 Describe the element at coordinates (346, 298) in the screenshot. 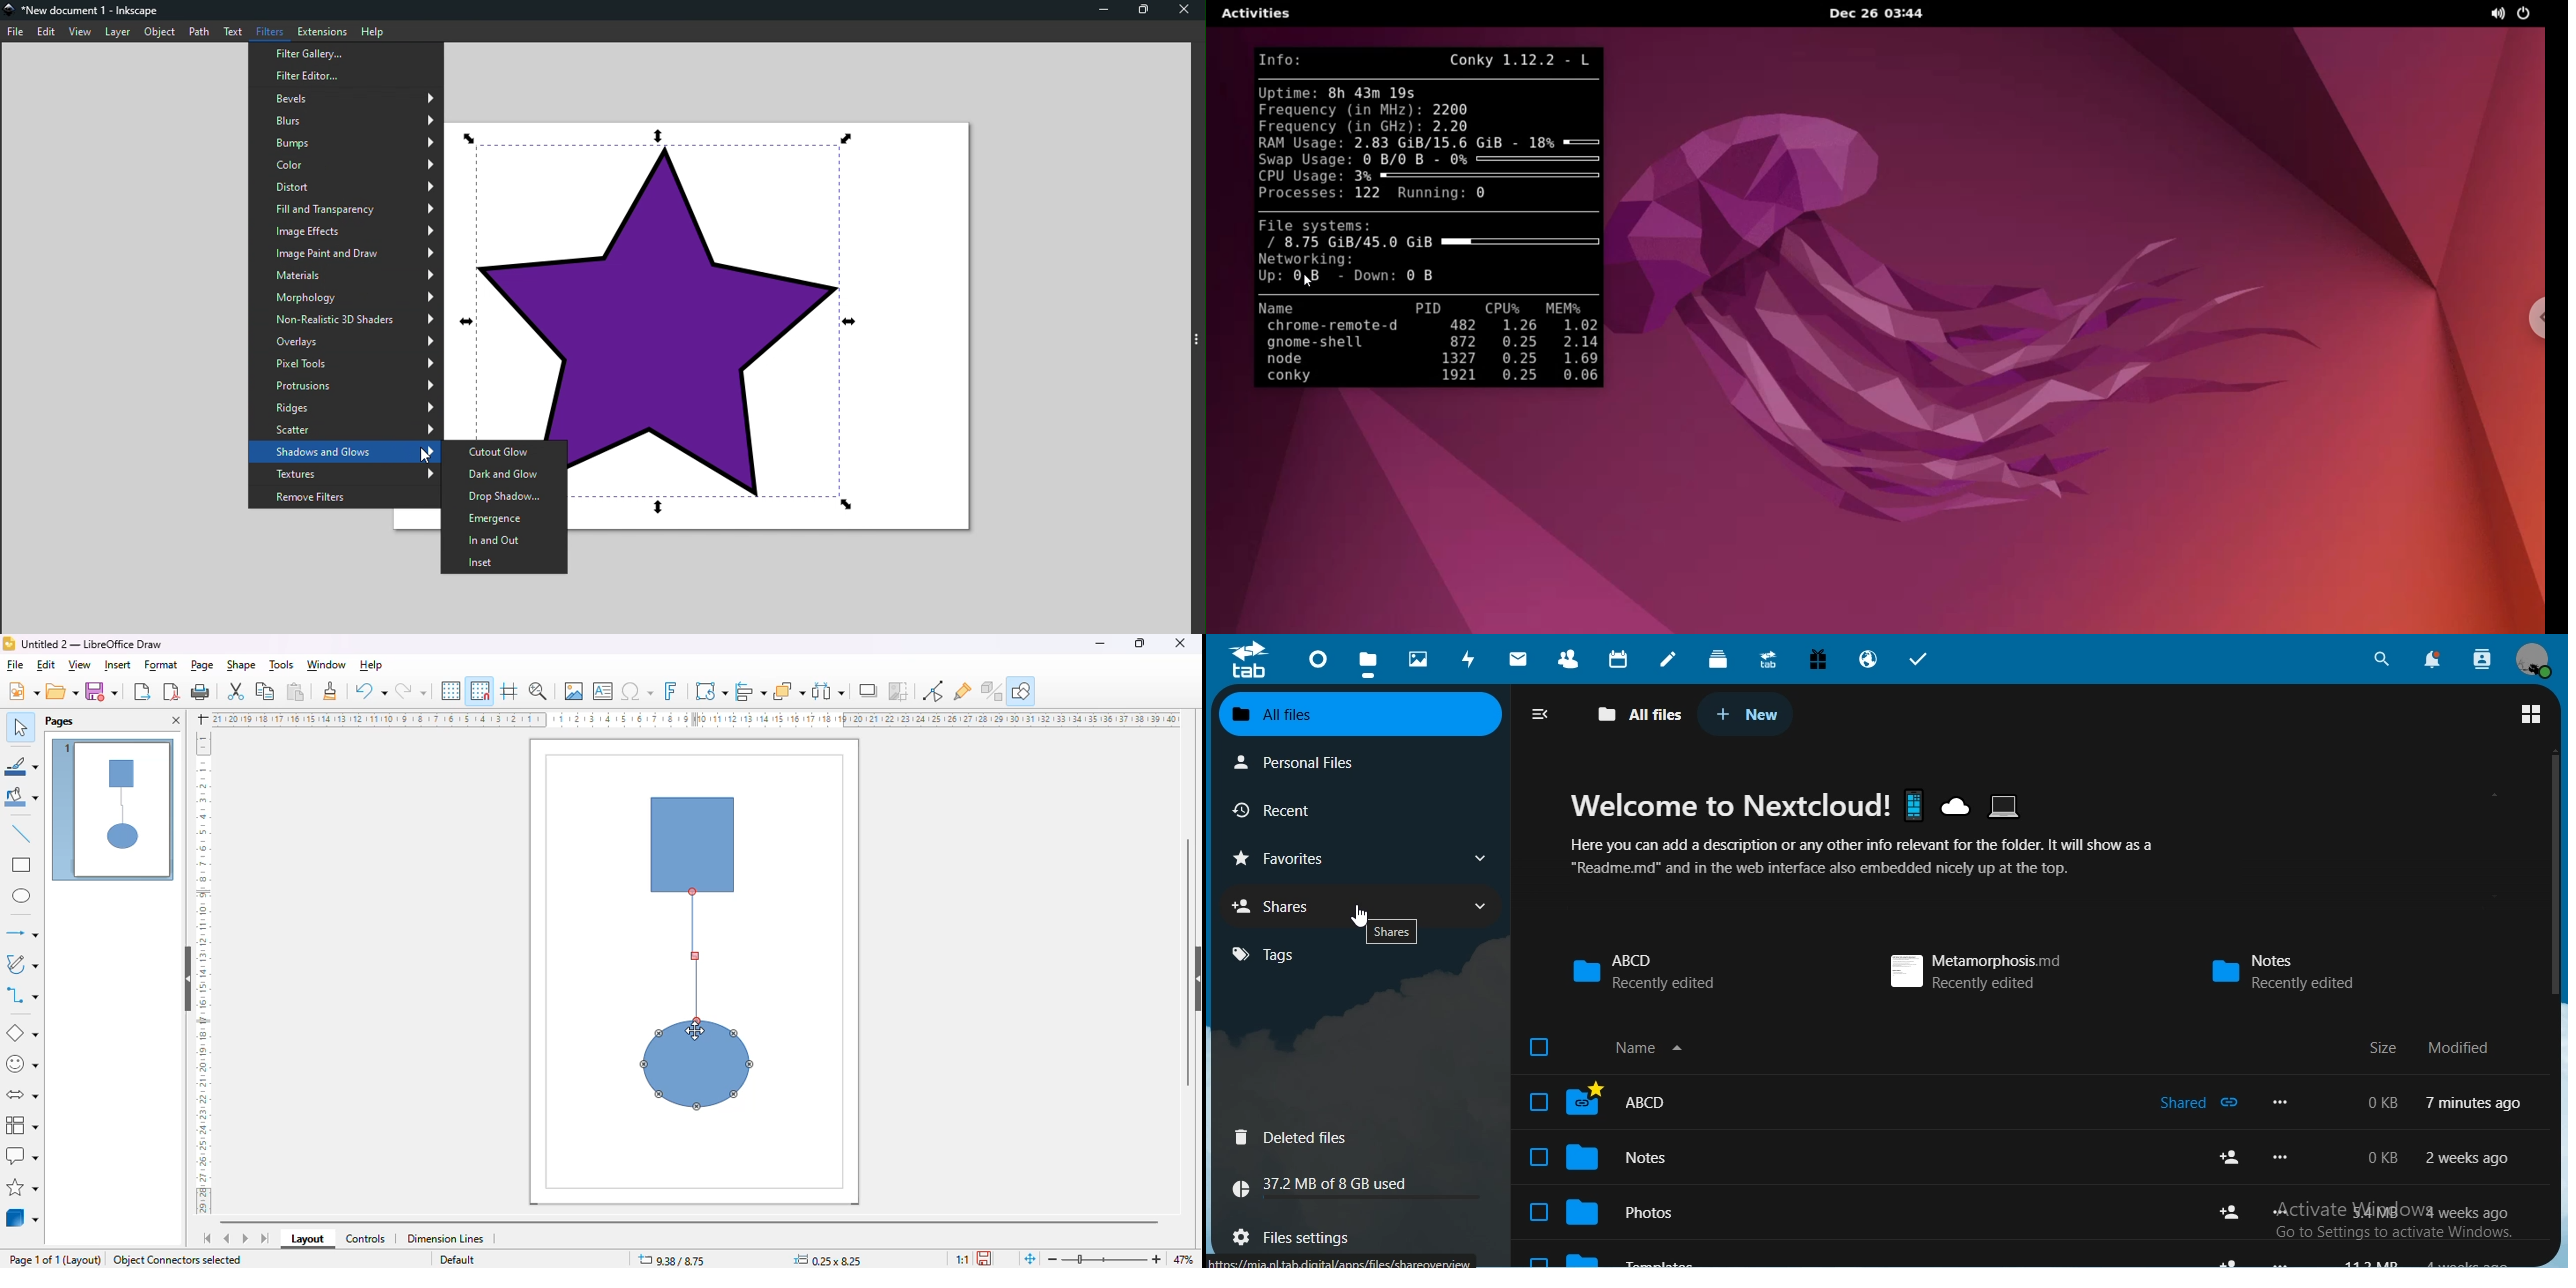

I see `Morphology` at that location.